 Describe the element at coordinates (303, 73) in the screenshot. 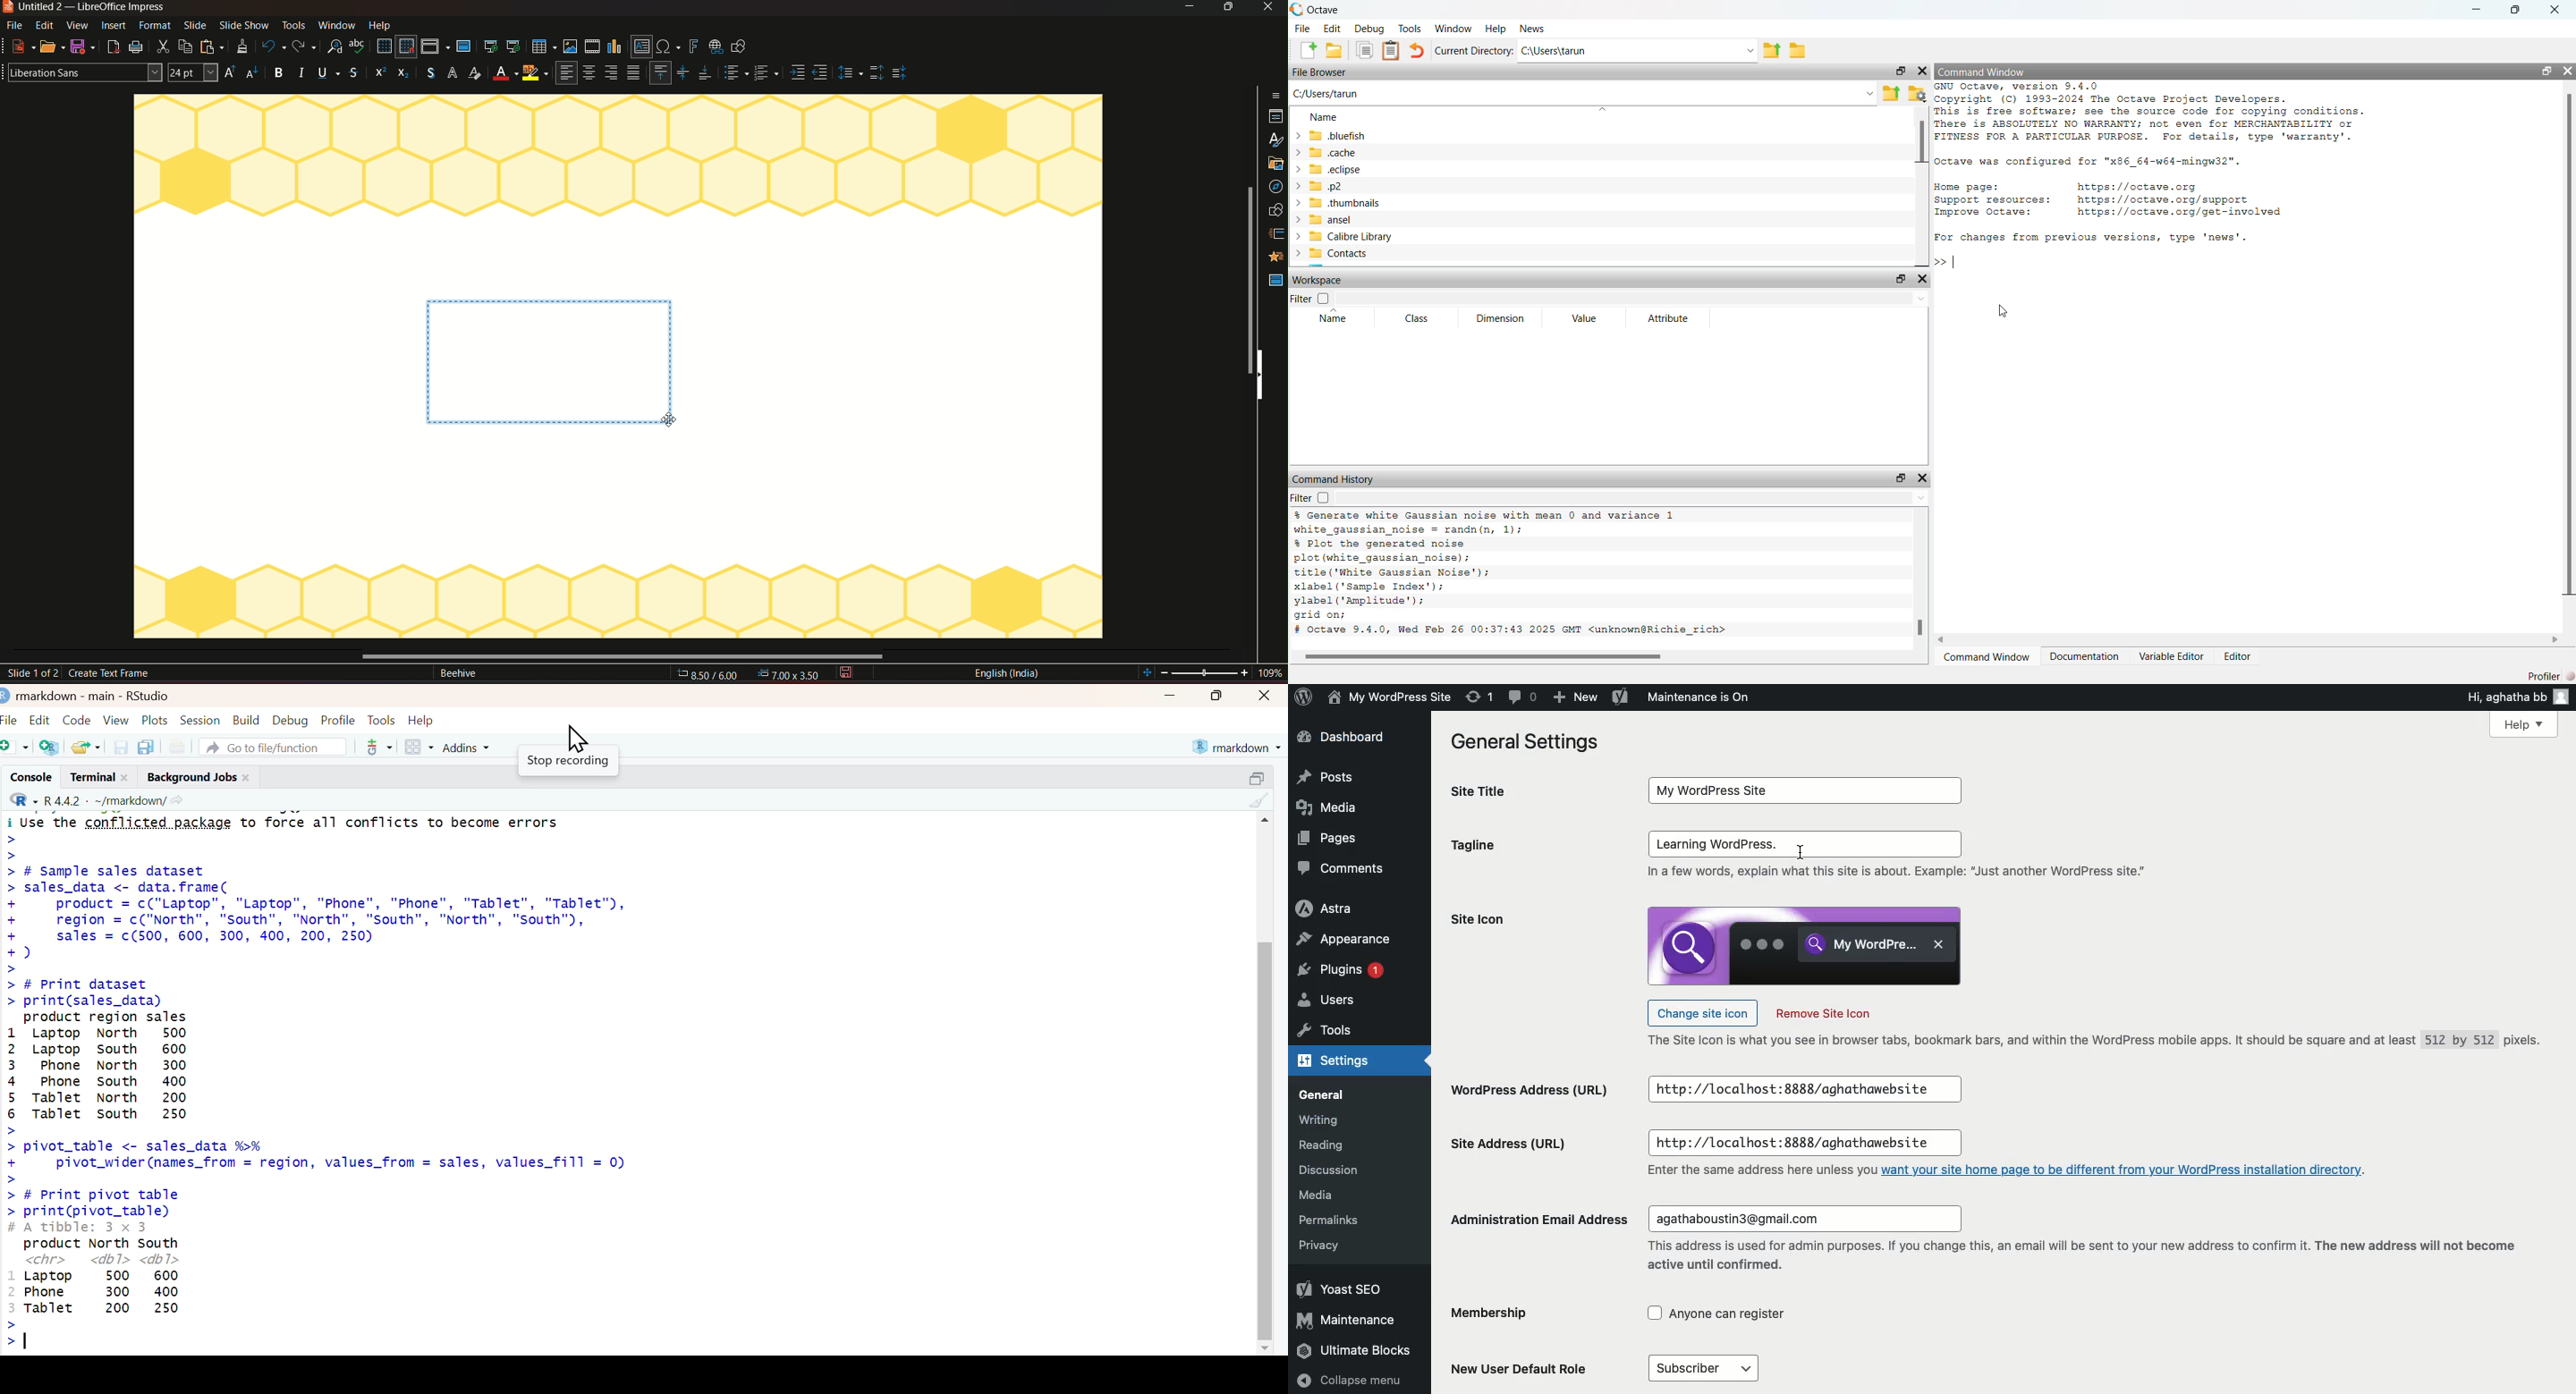

I see `Italic` at that location.